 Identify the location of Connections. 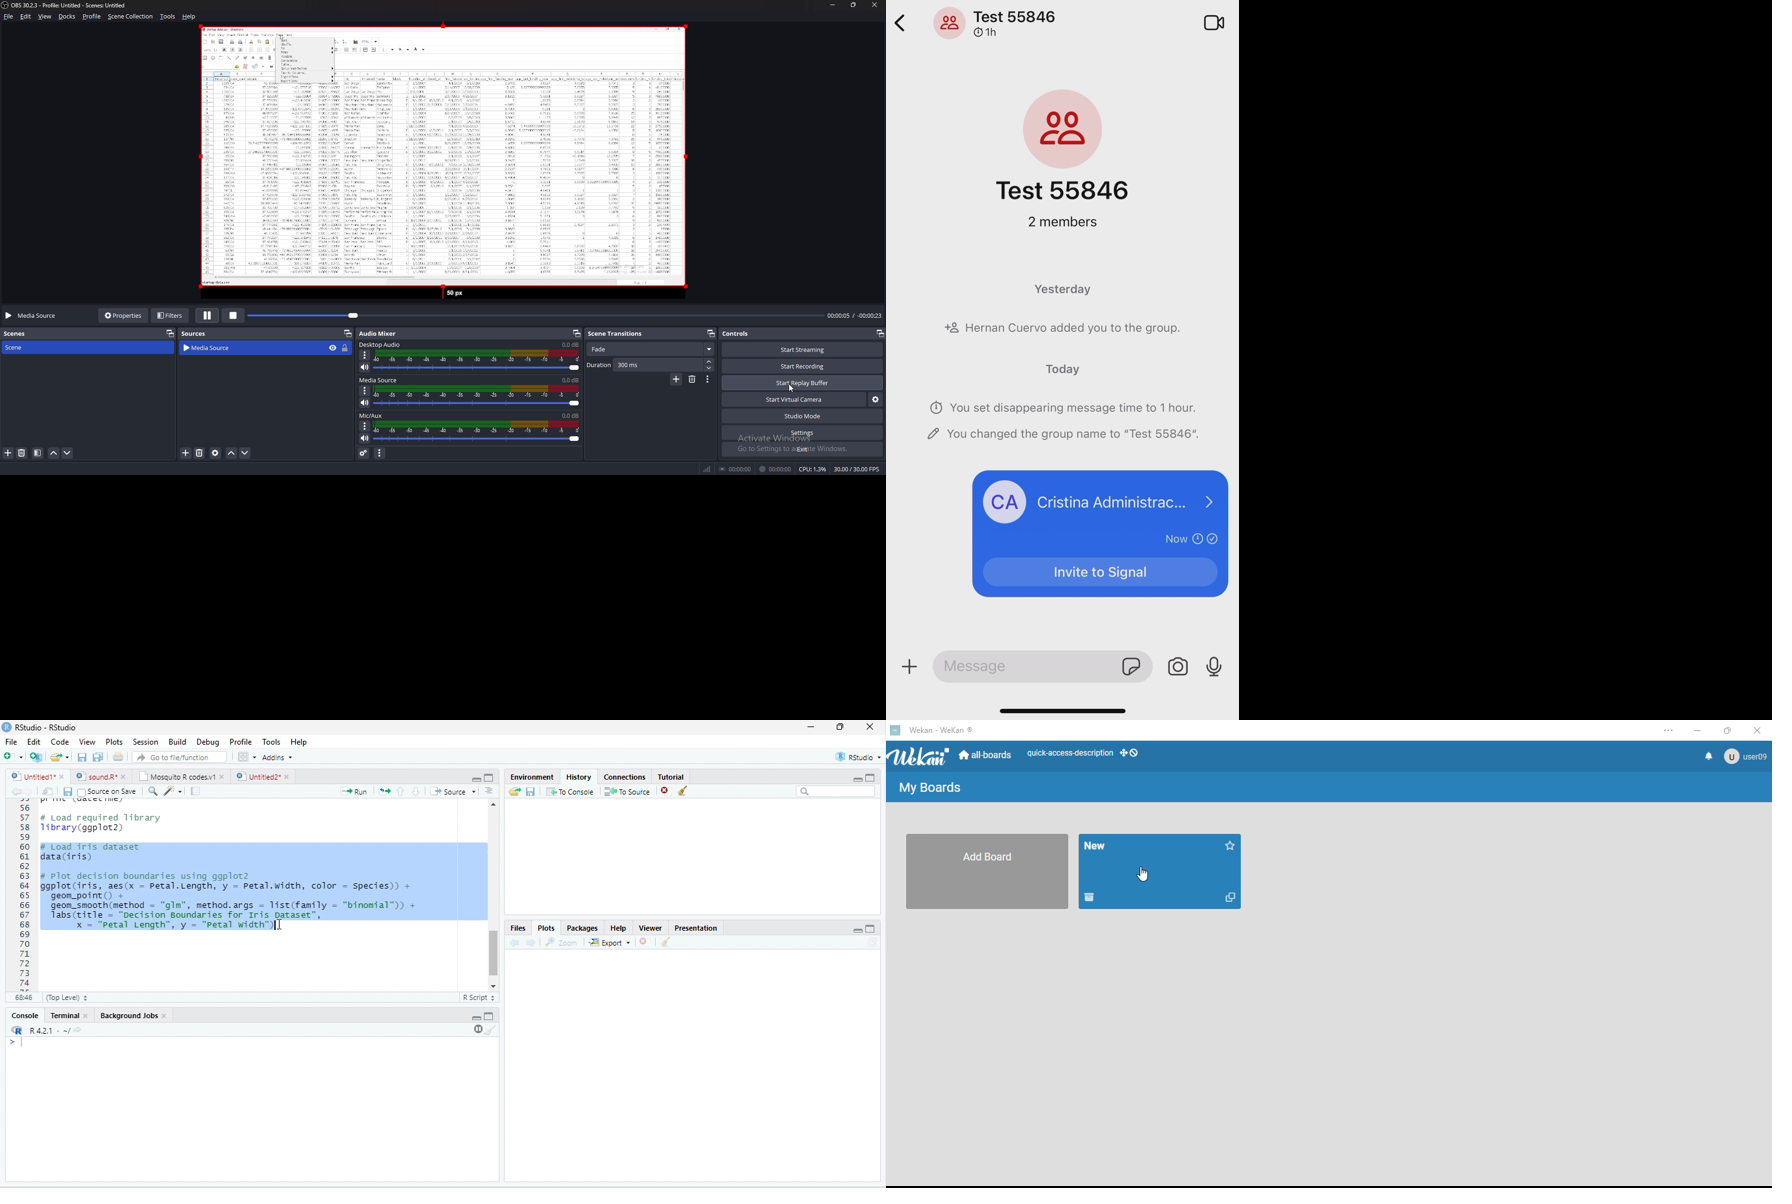
(624, 777).